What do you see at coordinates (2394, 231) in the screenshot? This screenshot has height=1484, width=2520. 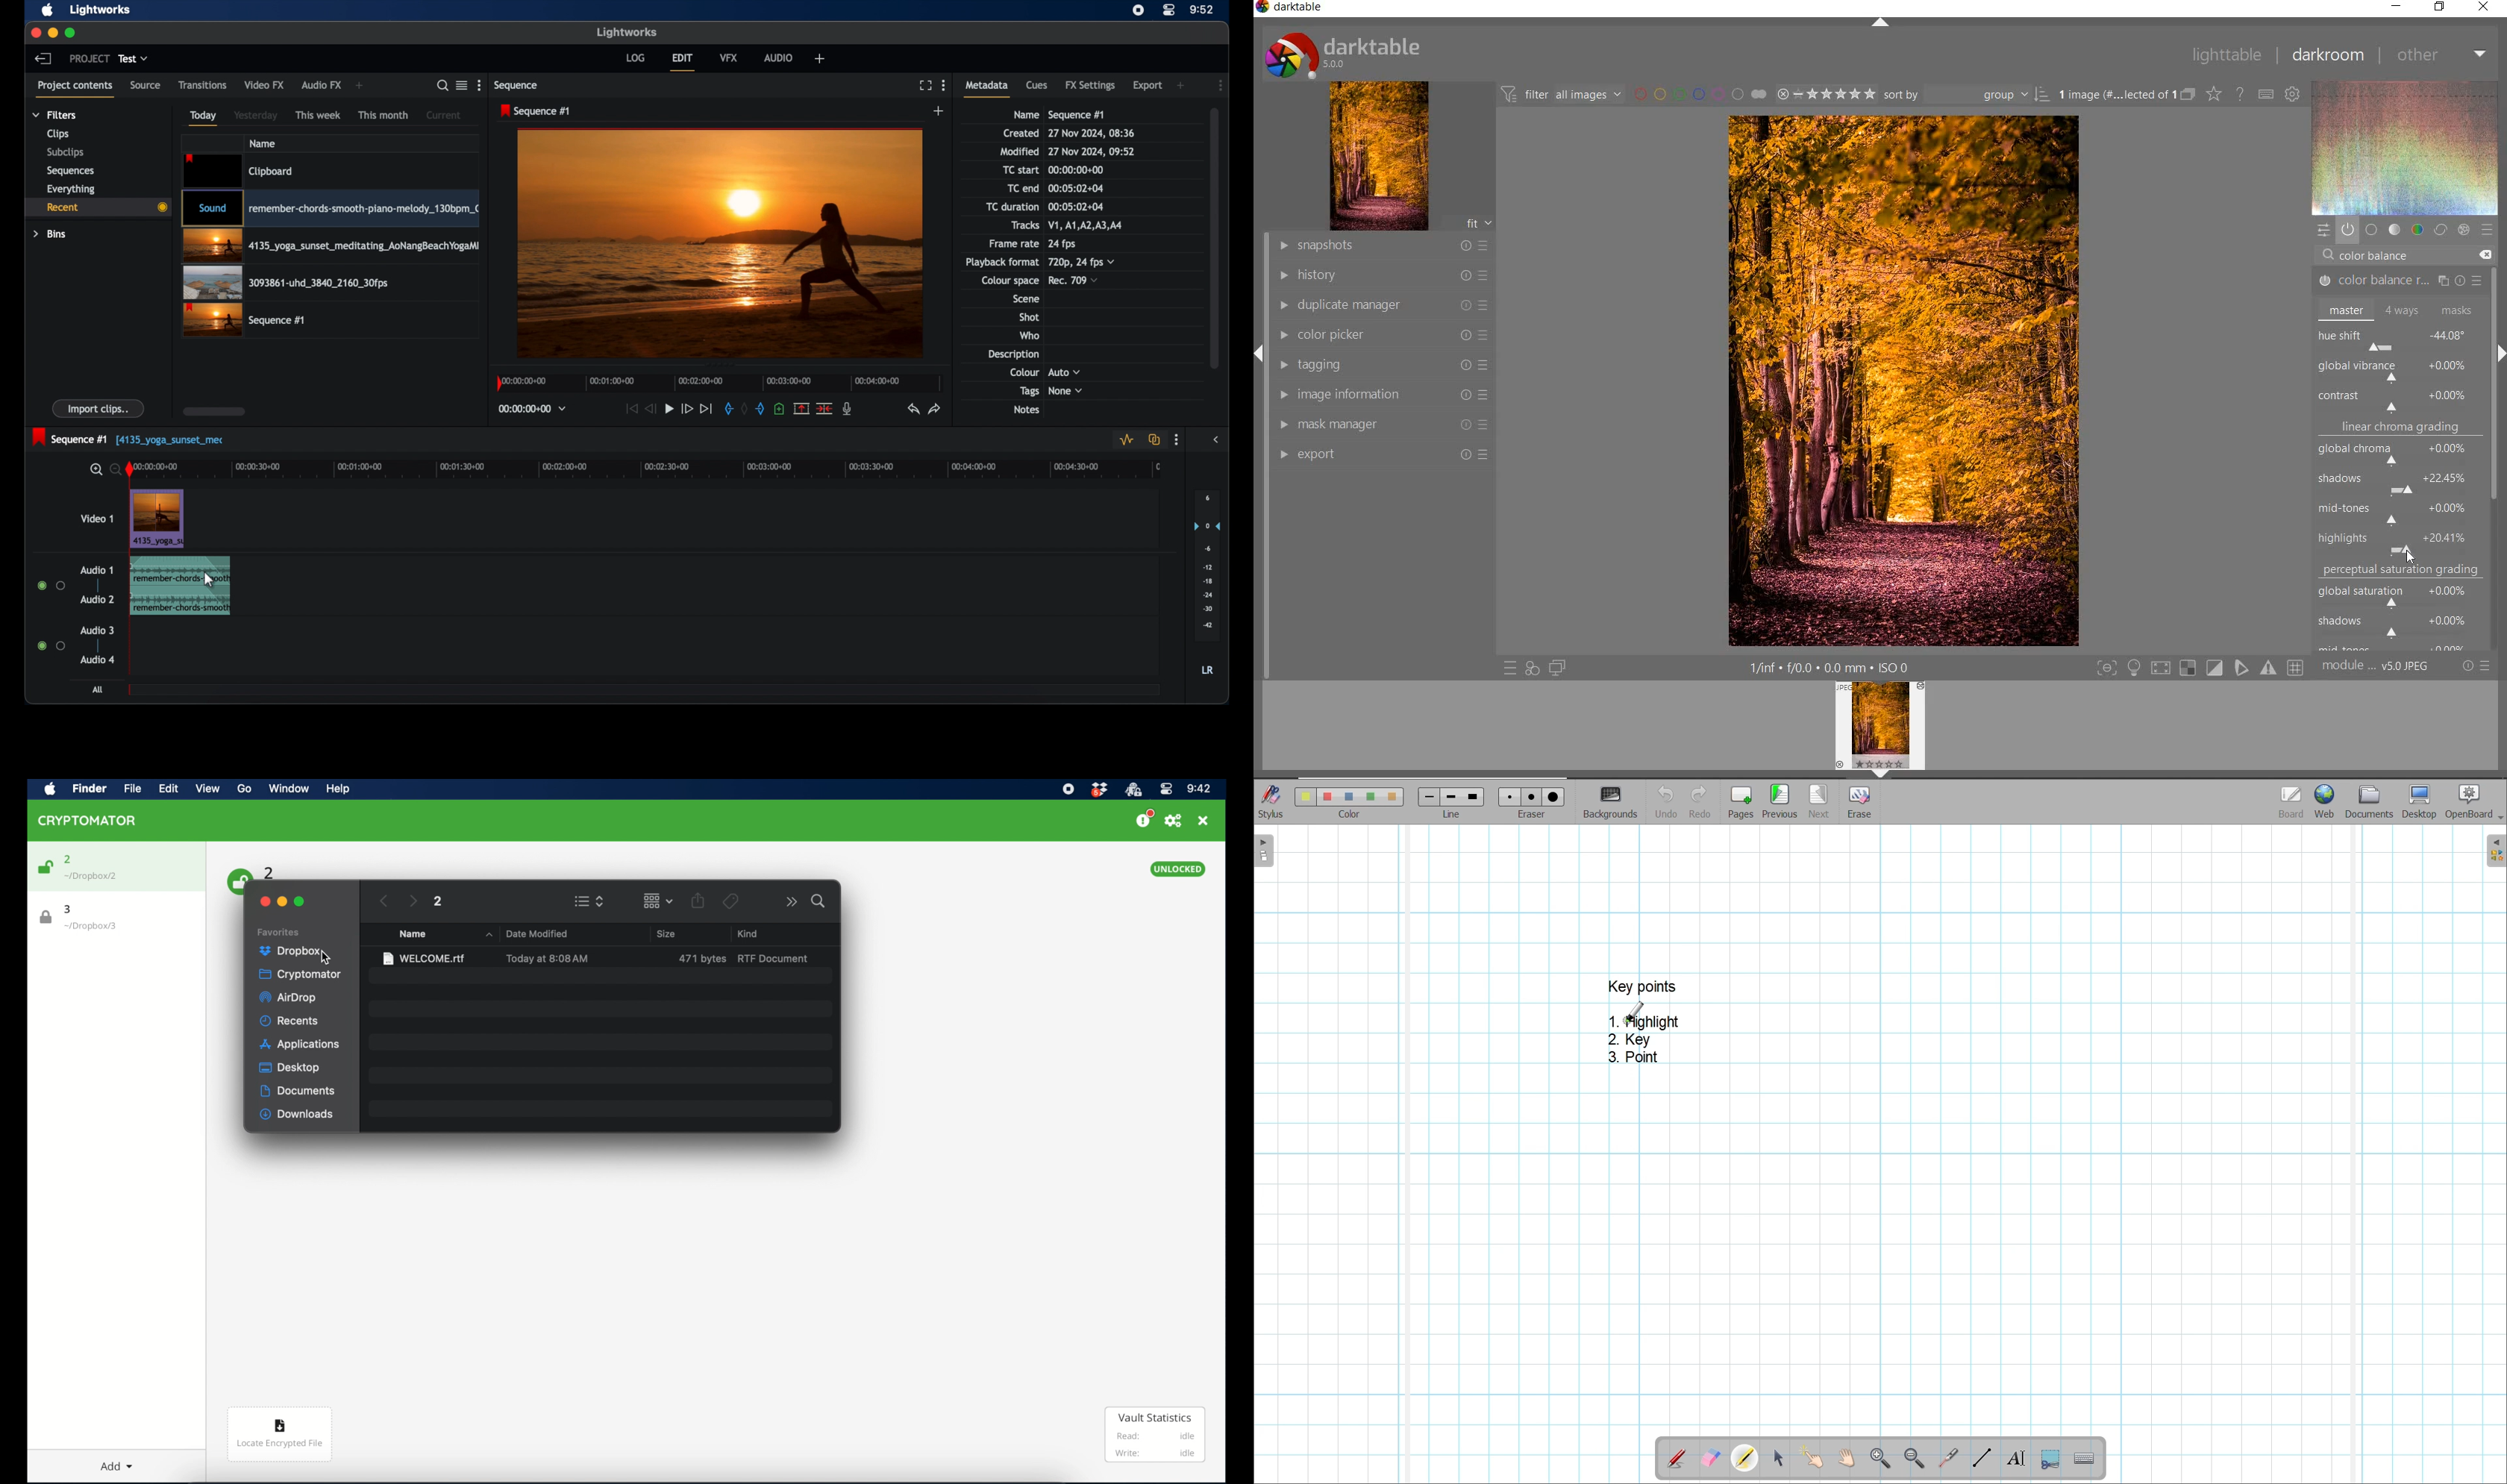 I see `tone` at bounding box center [2394, 231].